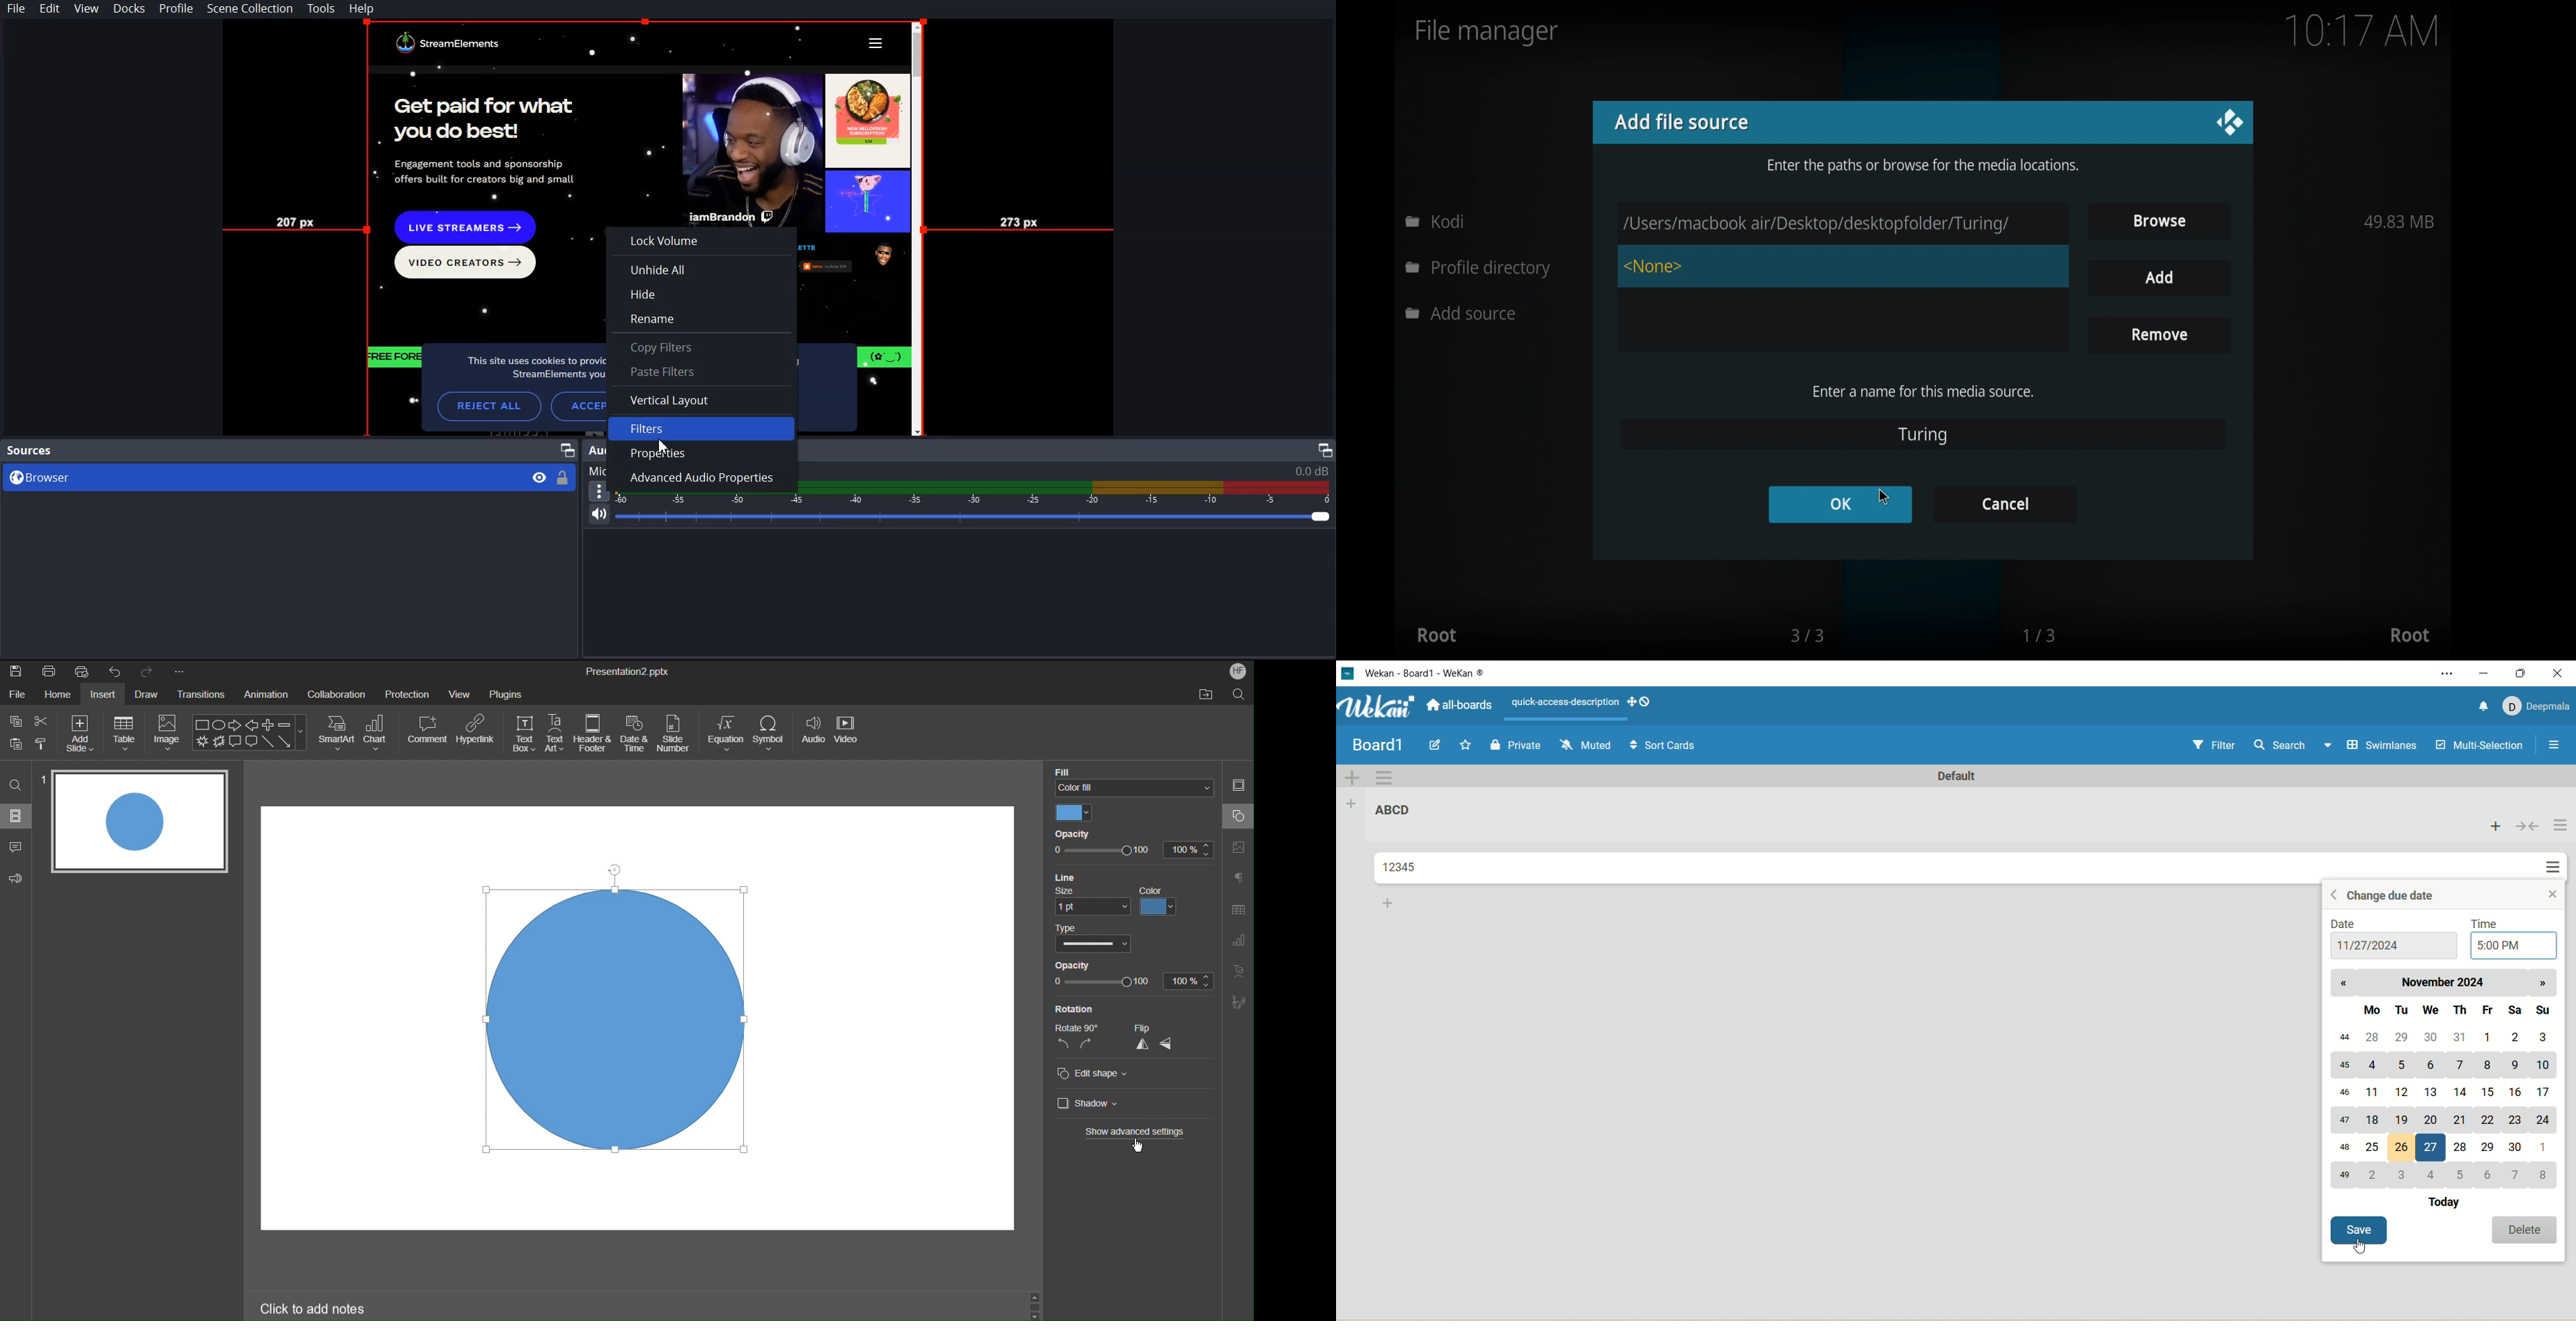  Describe the element at coordinates (461, 694) in the screenshot. I see `View` at that location.